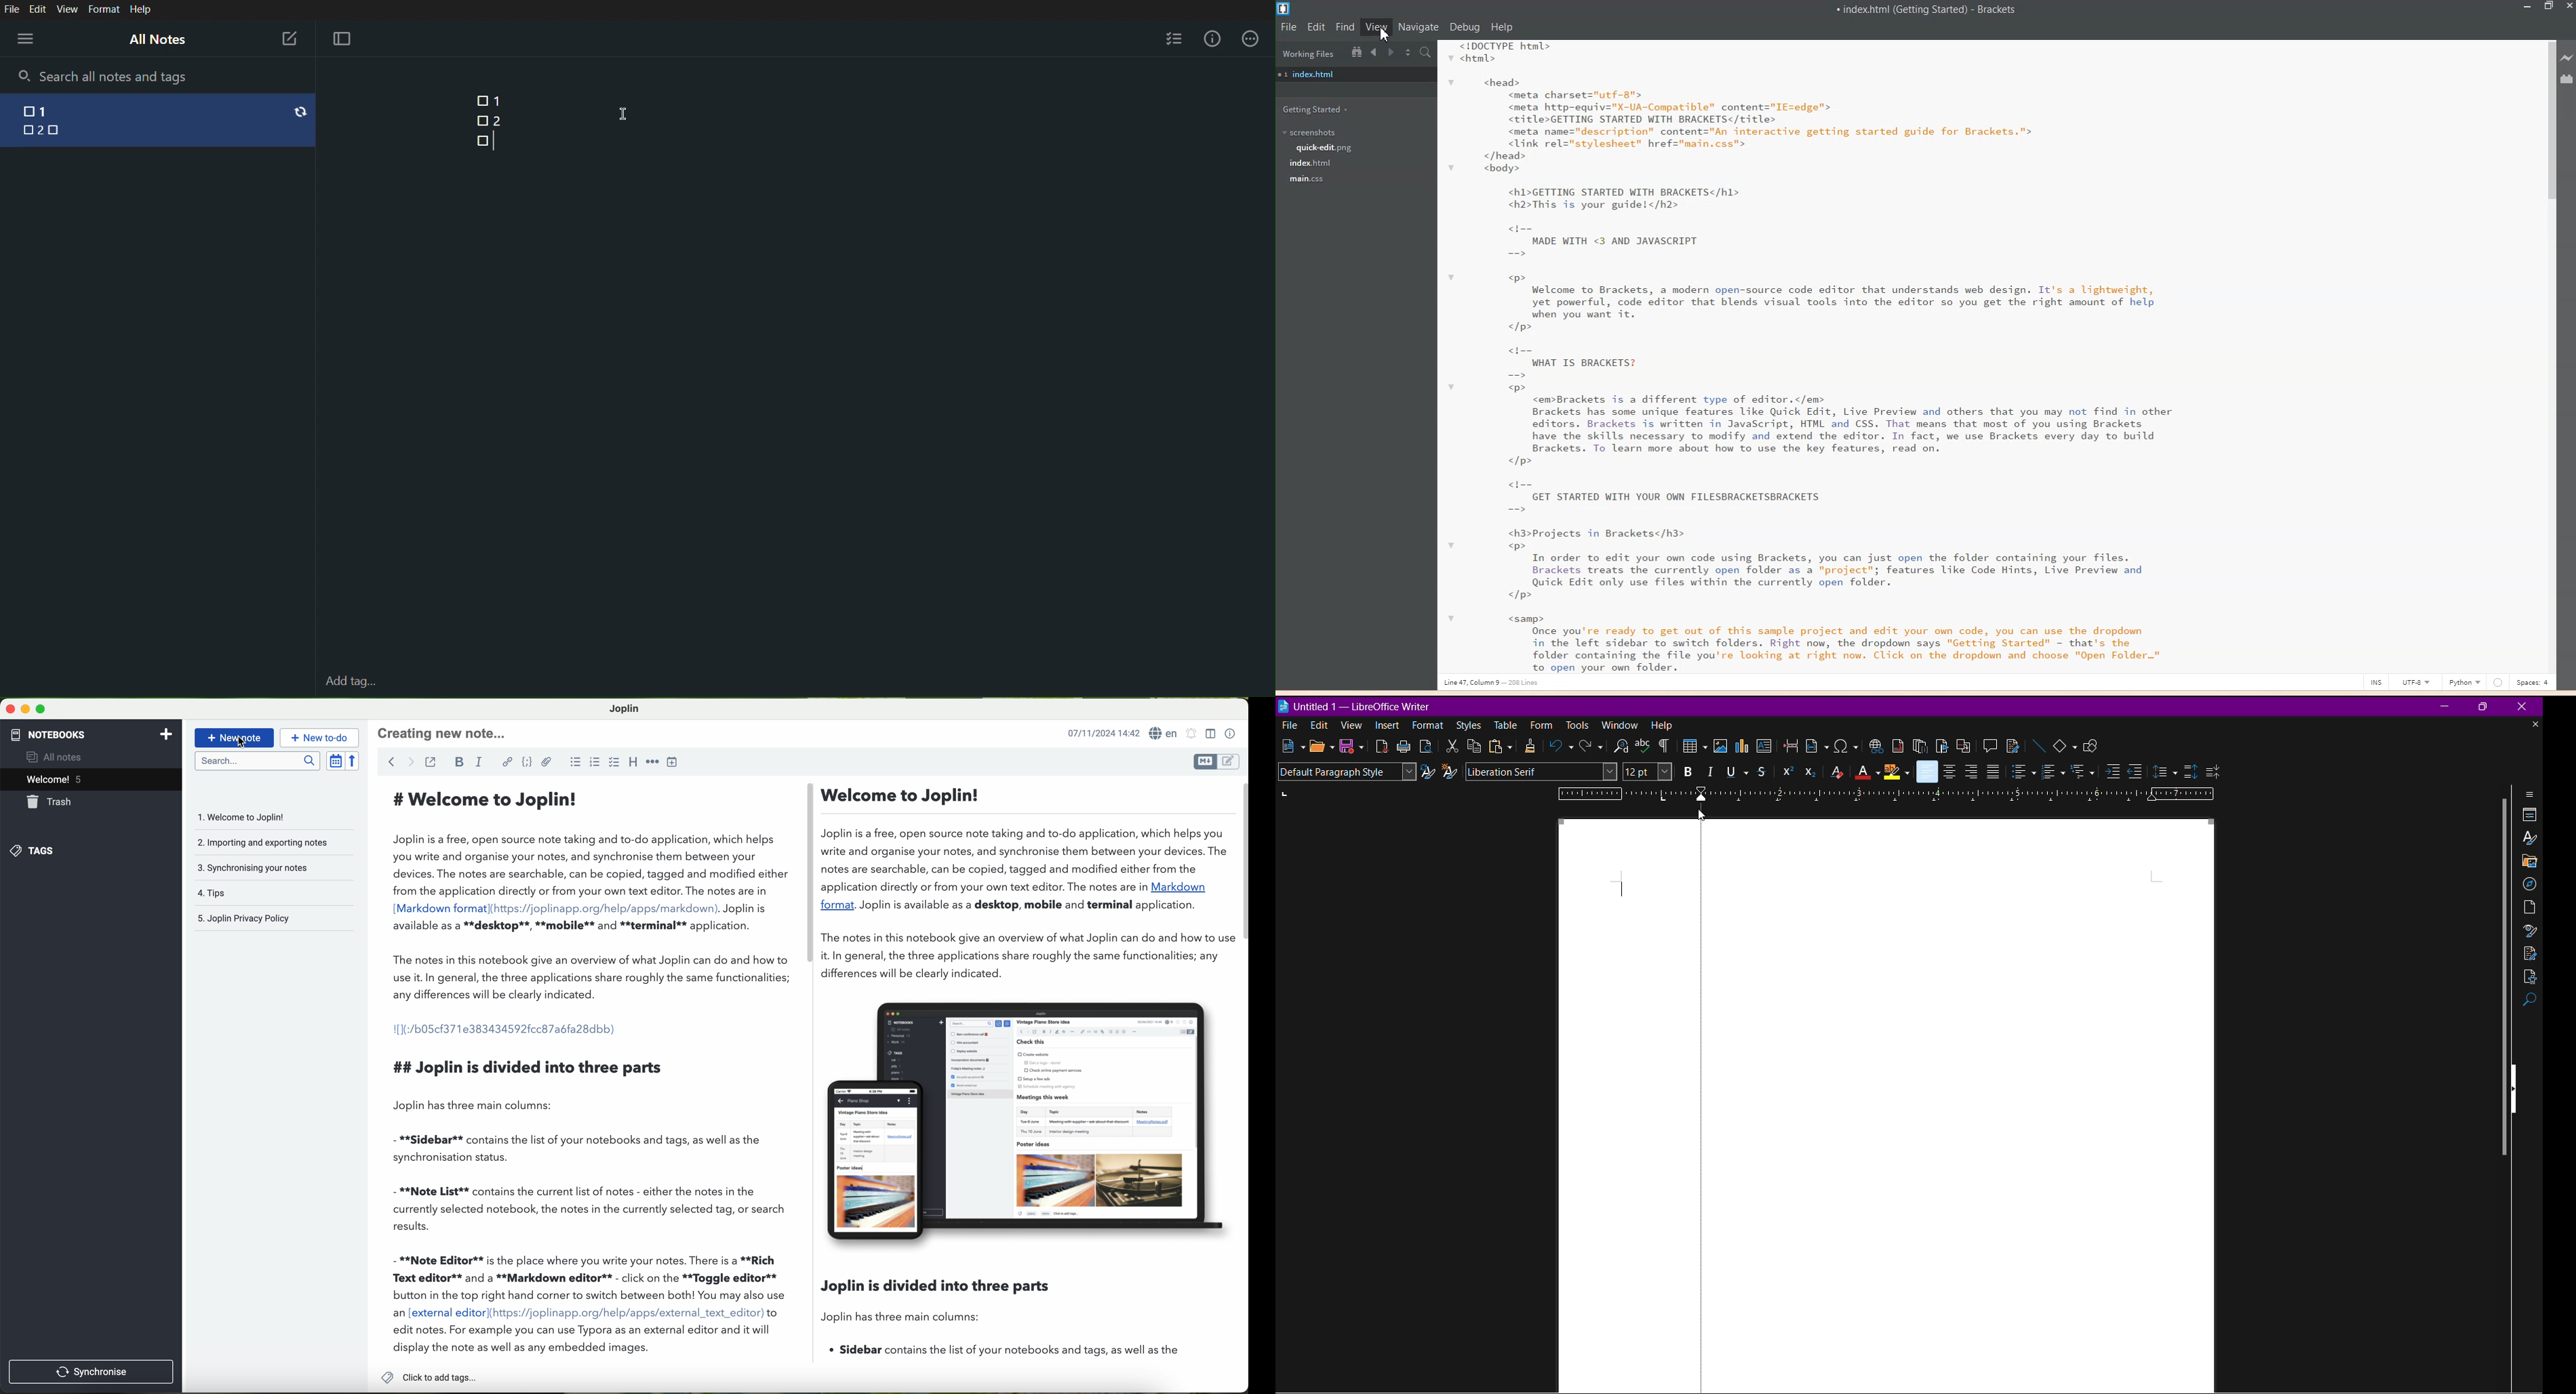 The width and height of the screenshot is (2576, 1400). I want to click on Getting Started, so click(1320, 110).